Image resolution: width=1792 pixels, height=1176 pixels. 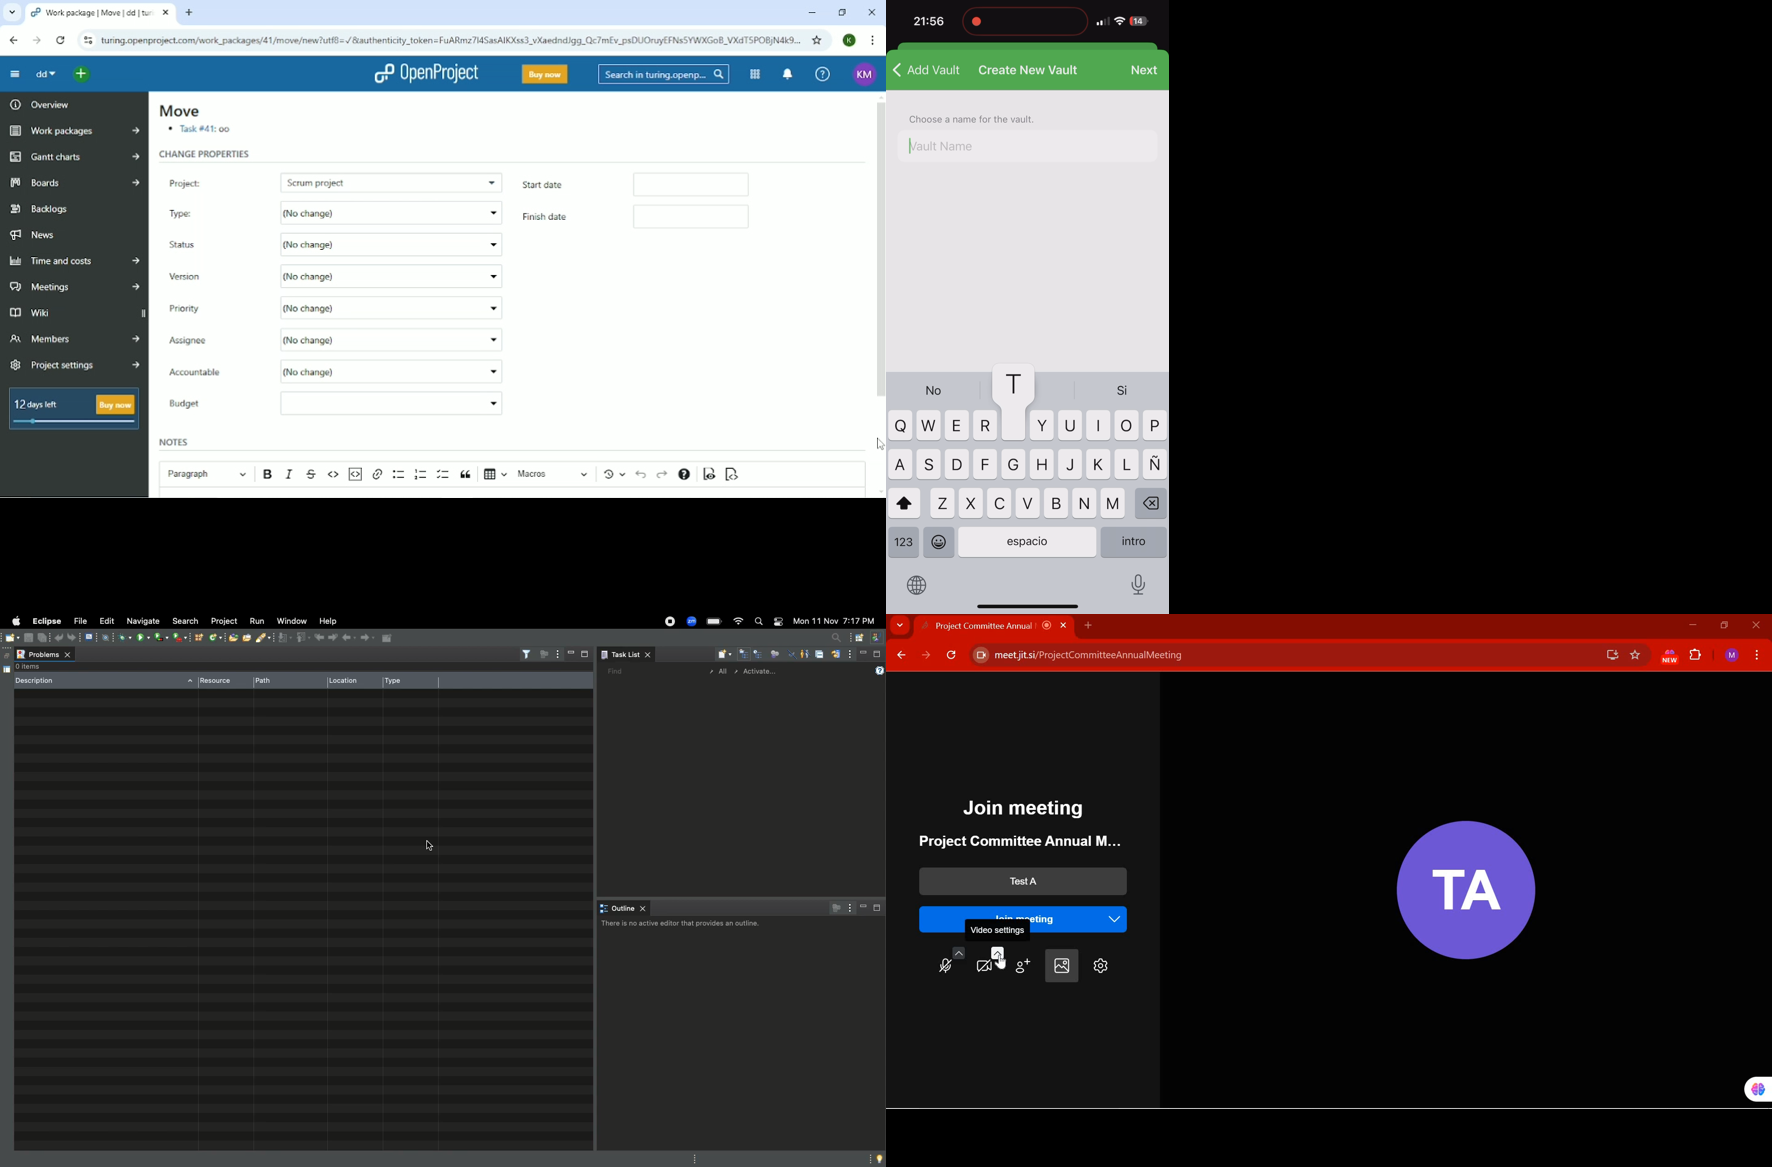 I want to click on Tip of the day, so click(x=880, y=1160).